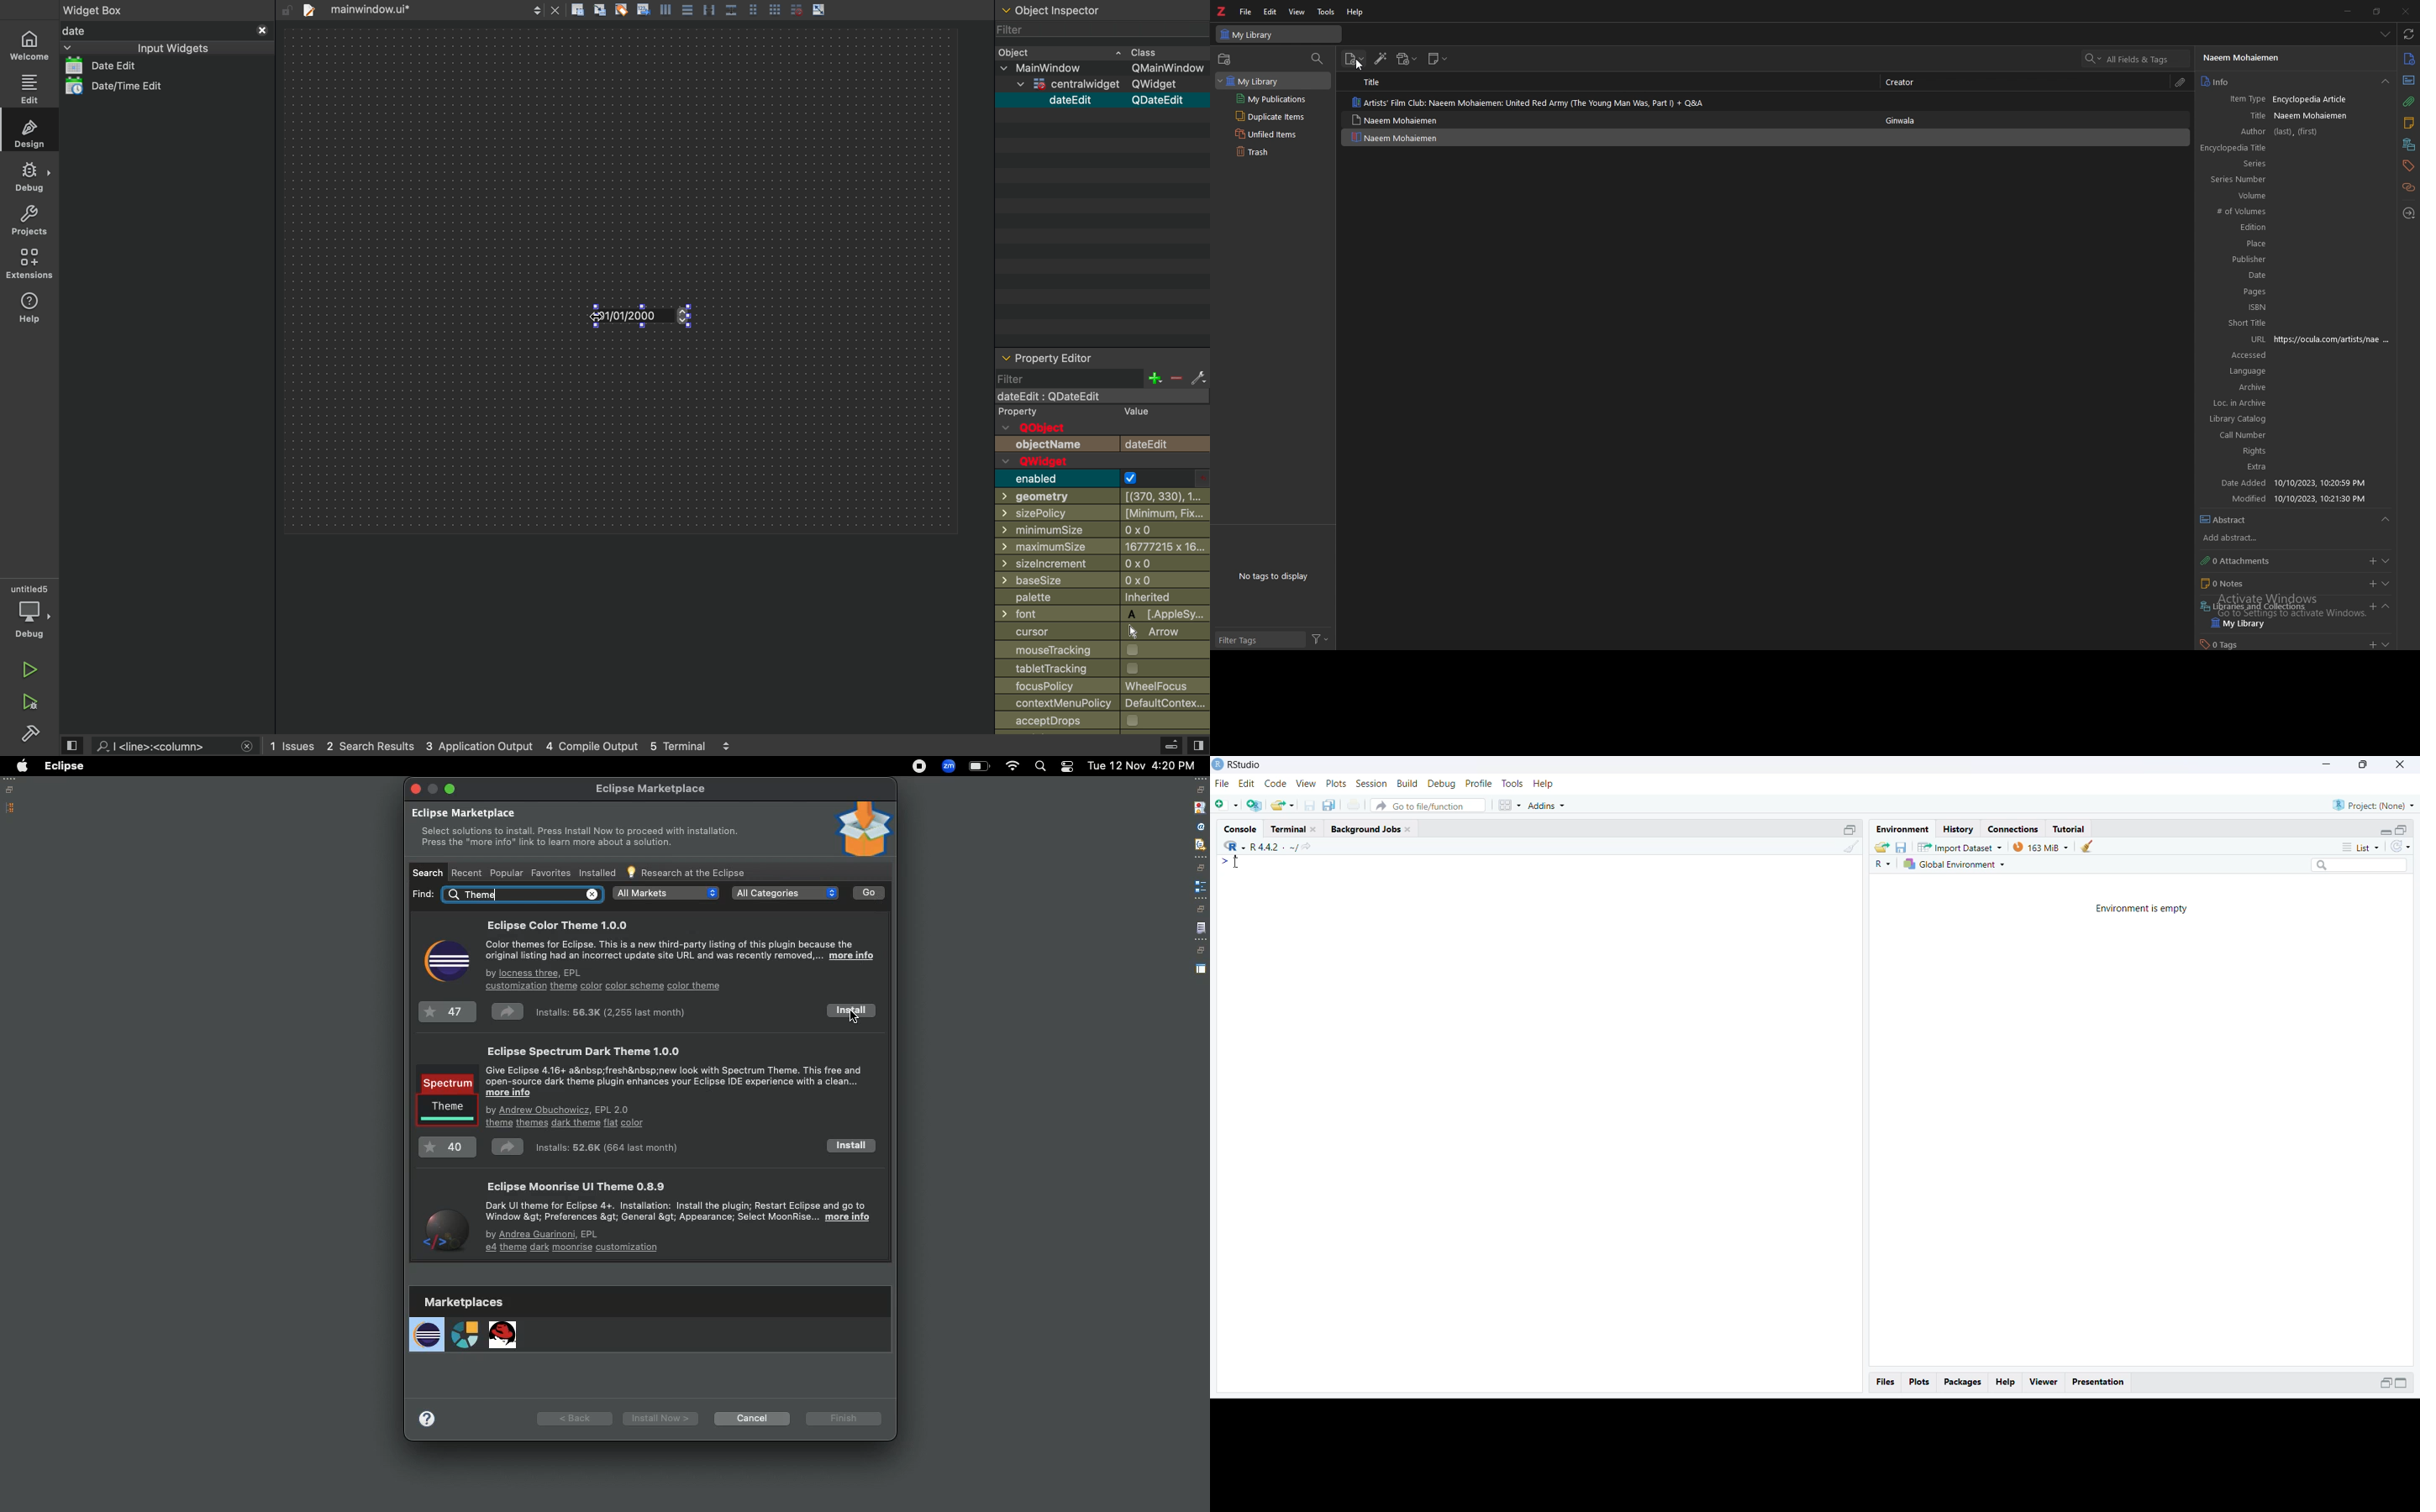  What do you see at coordinates (2409, 101) in the screenshot?
I see `attachments` at bounding box center [2409, 101].